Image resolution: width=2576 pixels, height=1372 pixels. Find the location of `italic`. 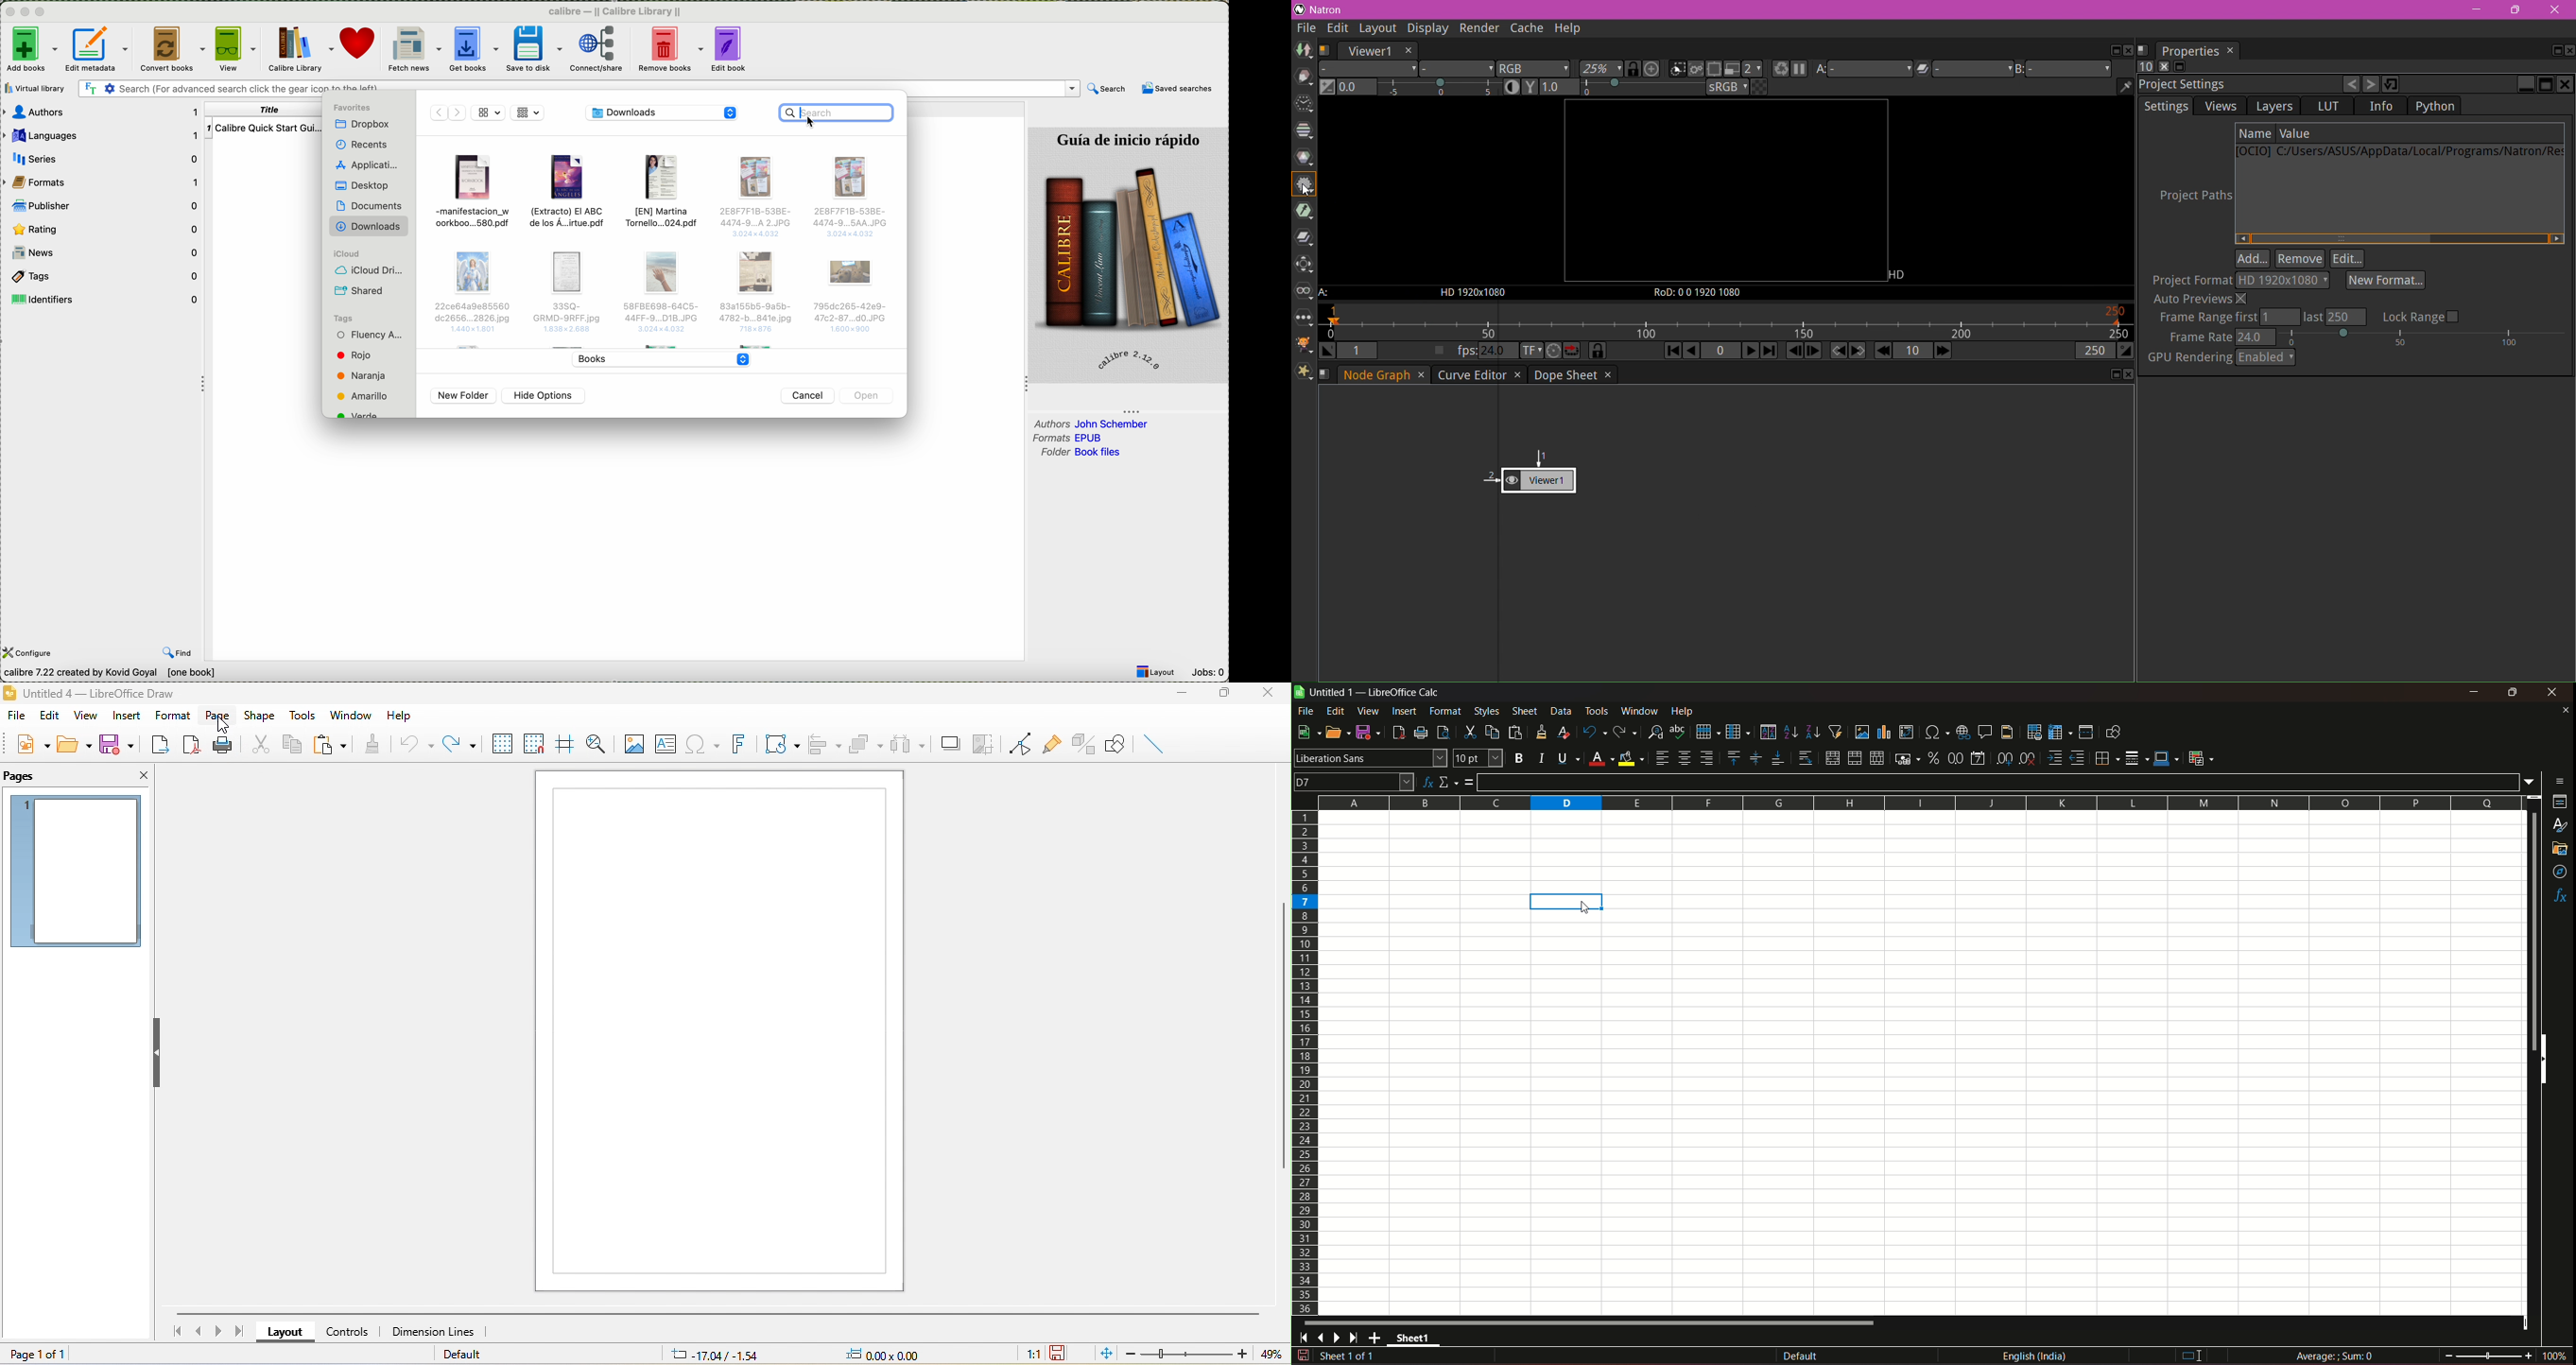

italic is located at coordinates (1542, 757).